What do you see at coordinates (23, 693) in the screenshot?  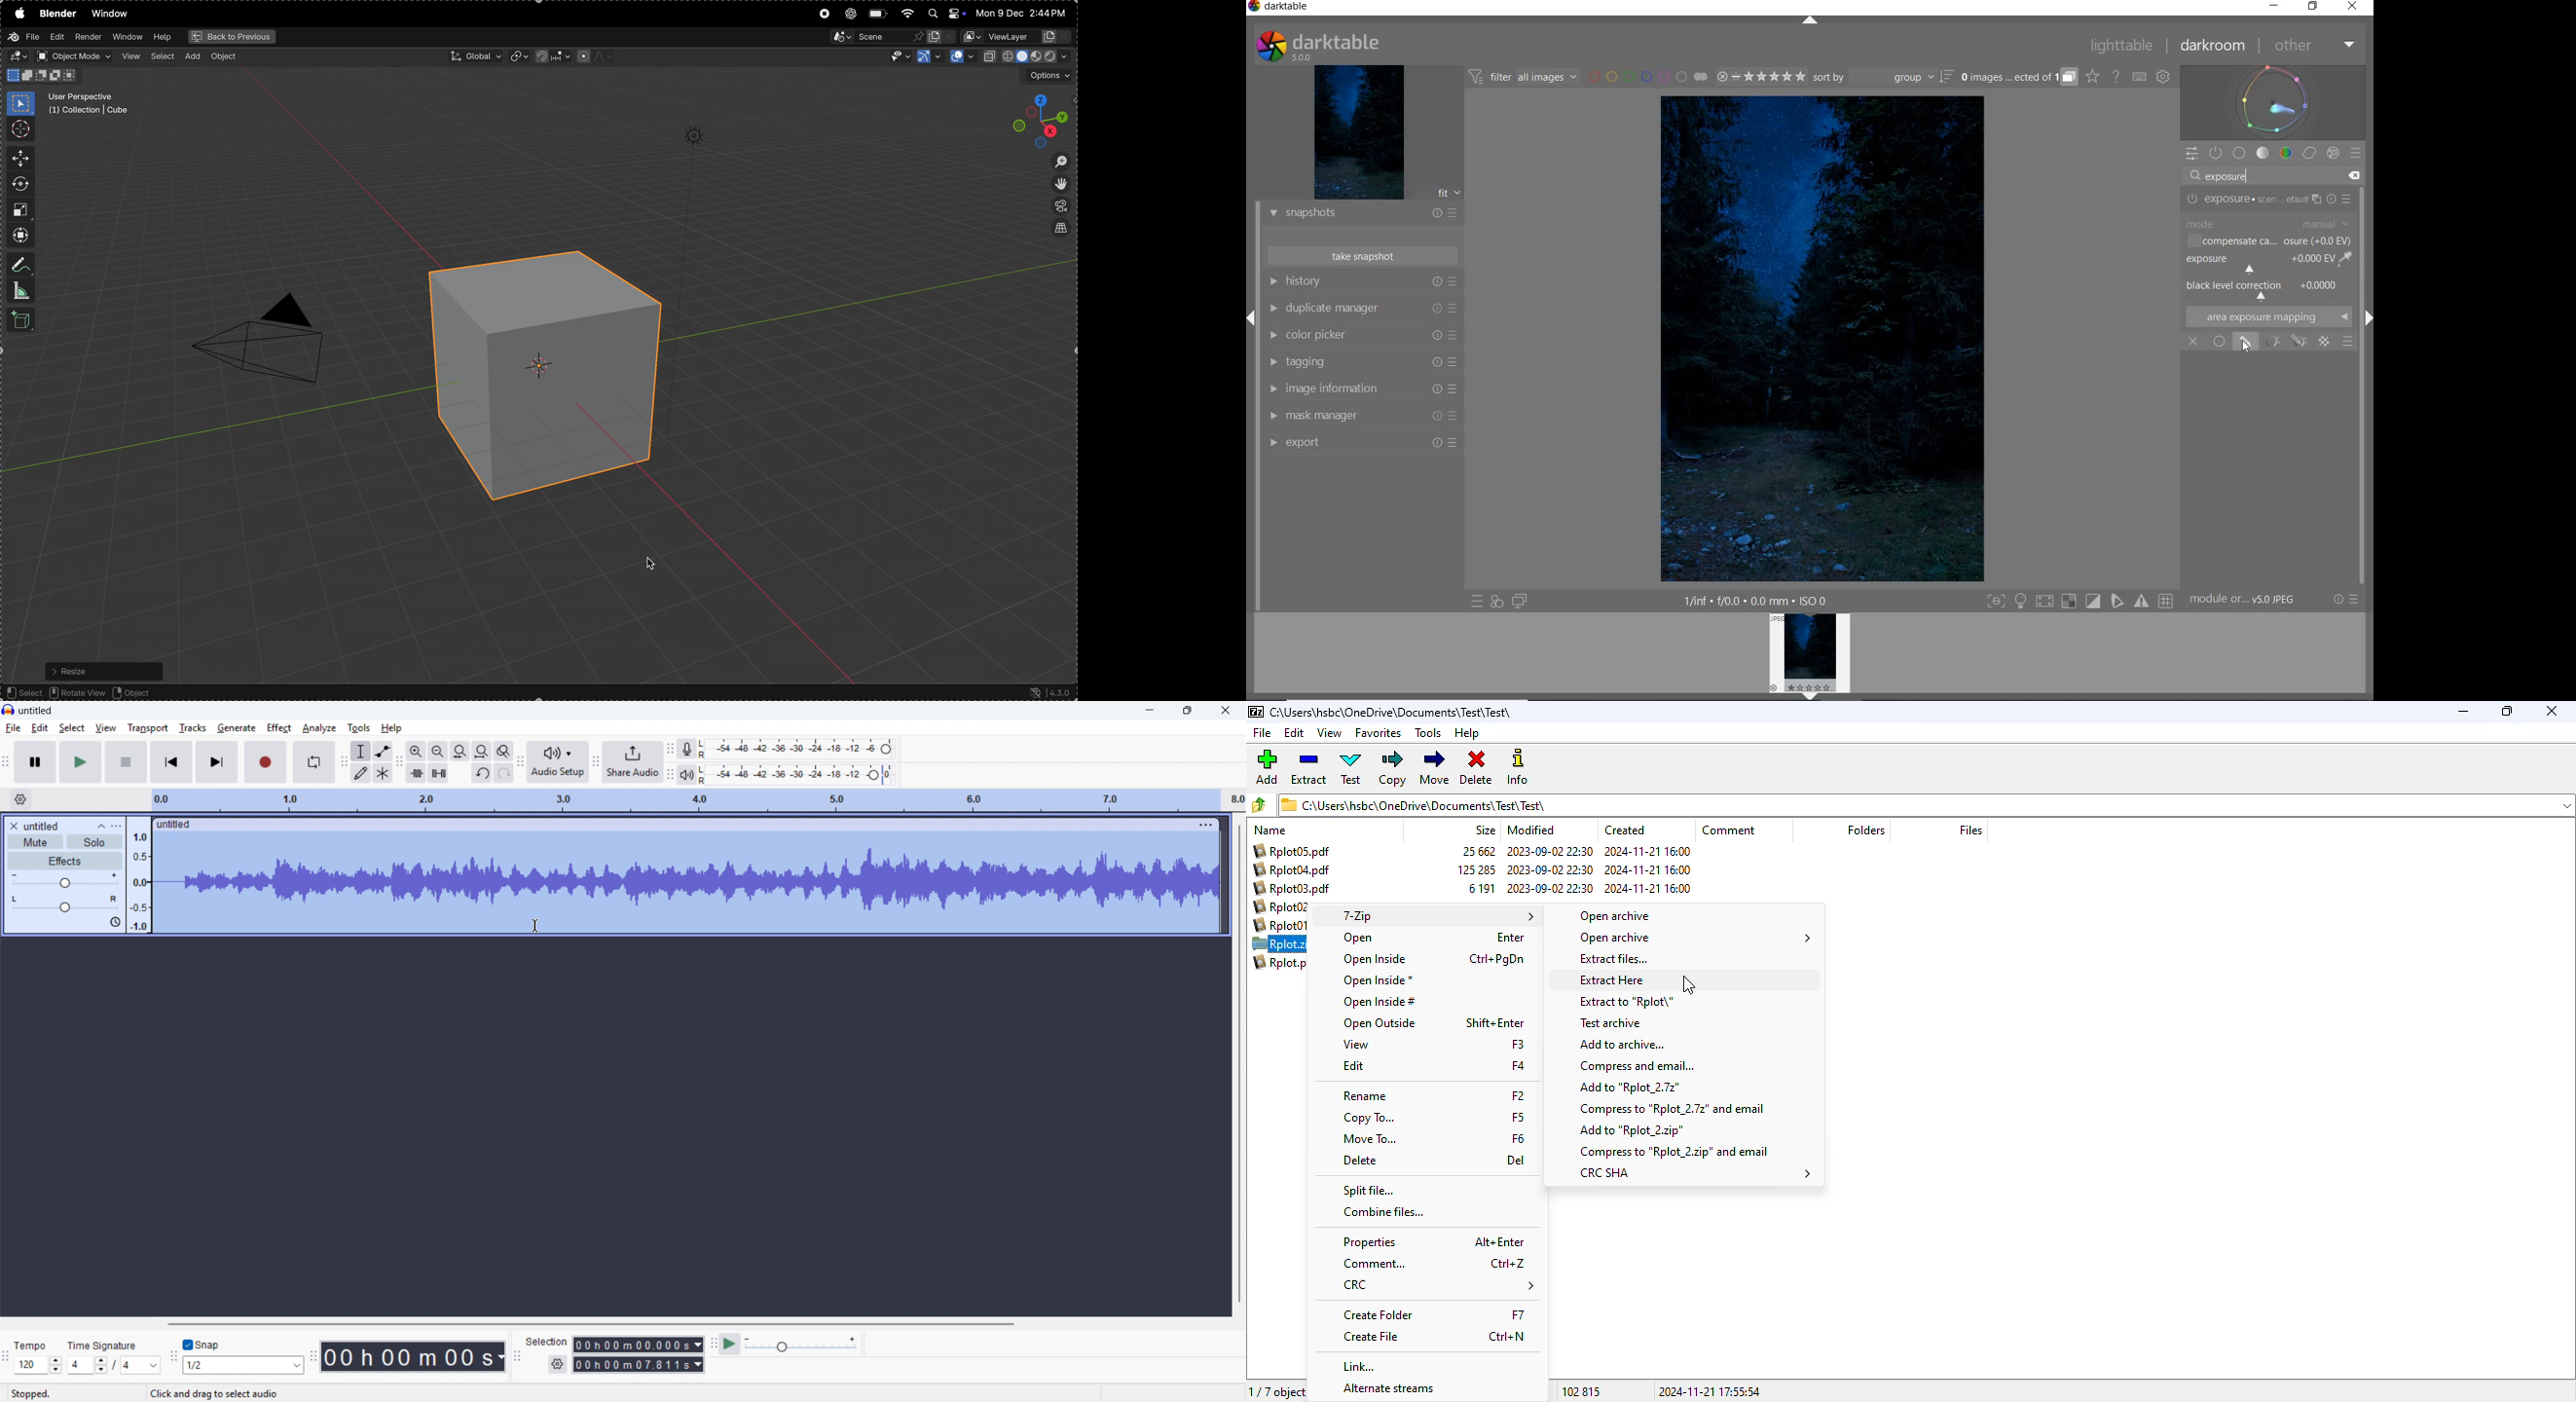 I see `select` at bounding box center [23, 693].